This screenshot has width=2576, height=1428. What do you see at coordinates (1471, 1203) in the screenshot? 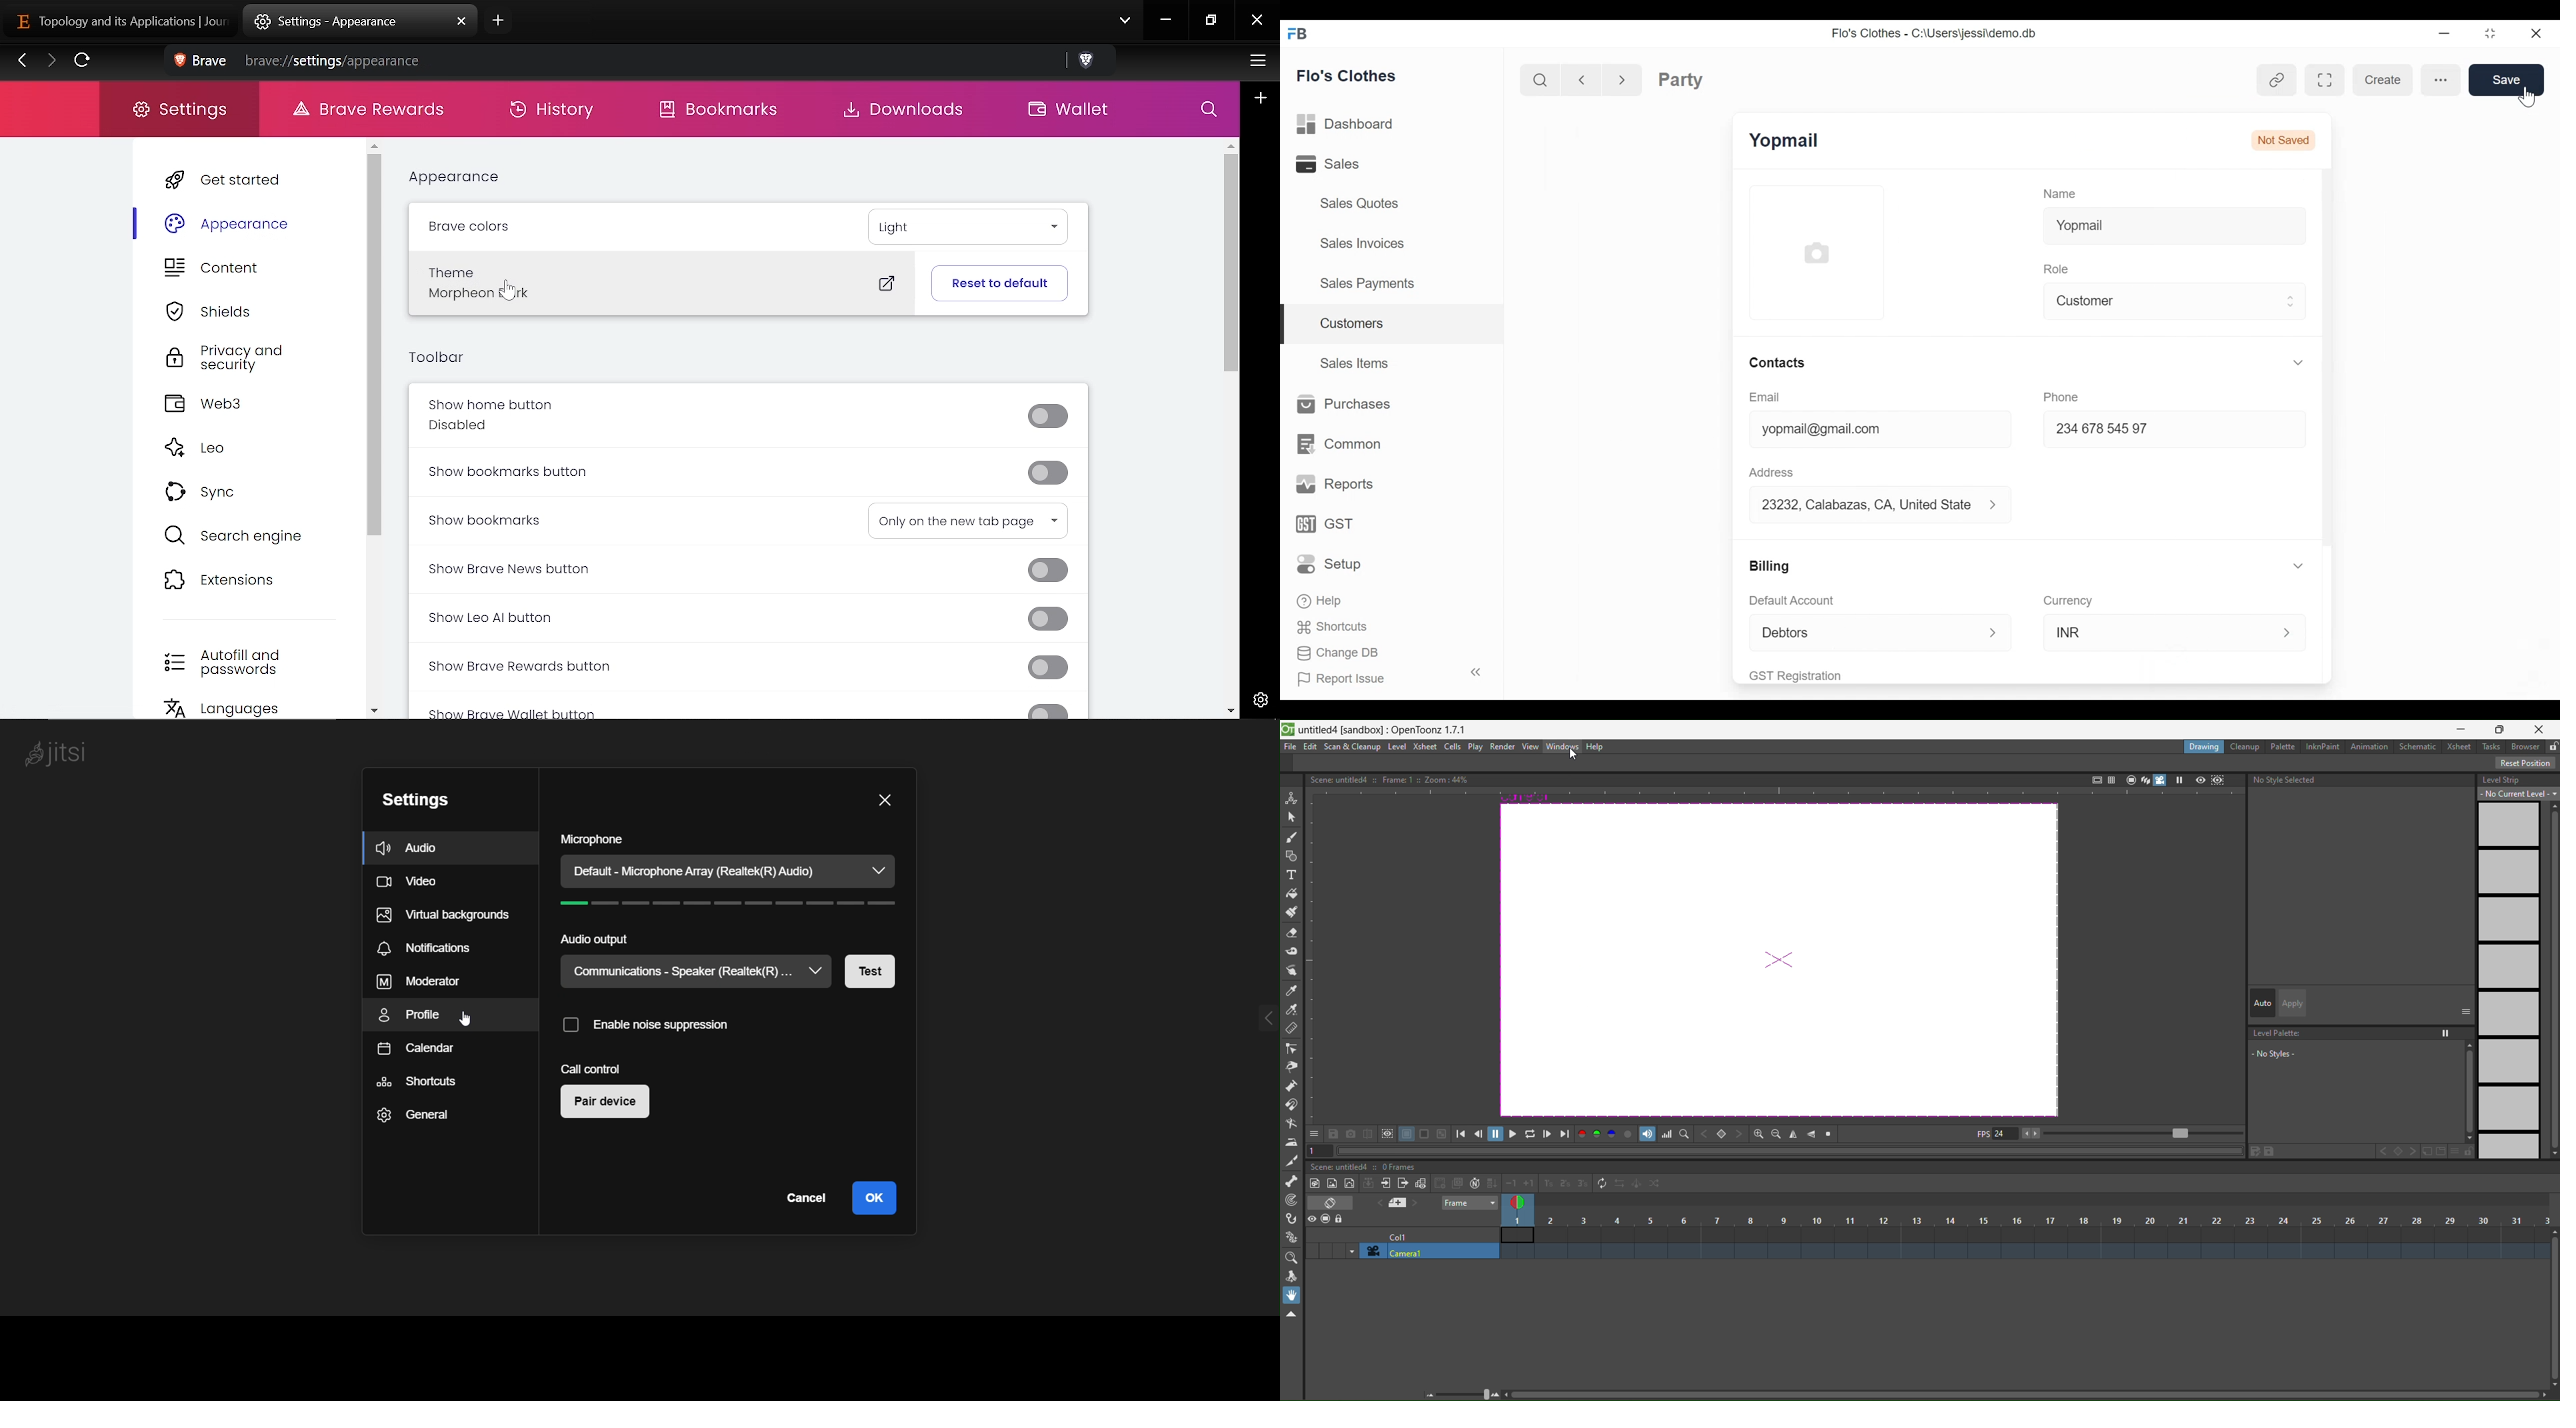
I see `frame` at bounding box center [1471, 1203].